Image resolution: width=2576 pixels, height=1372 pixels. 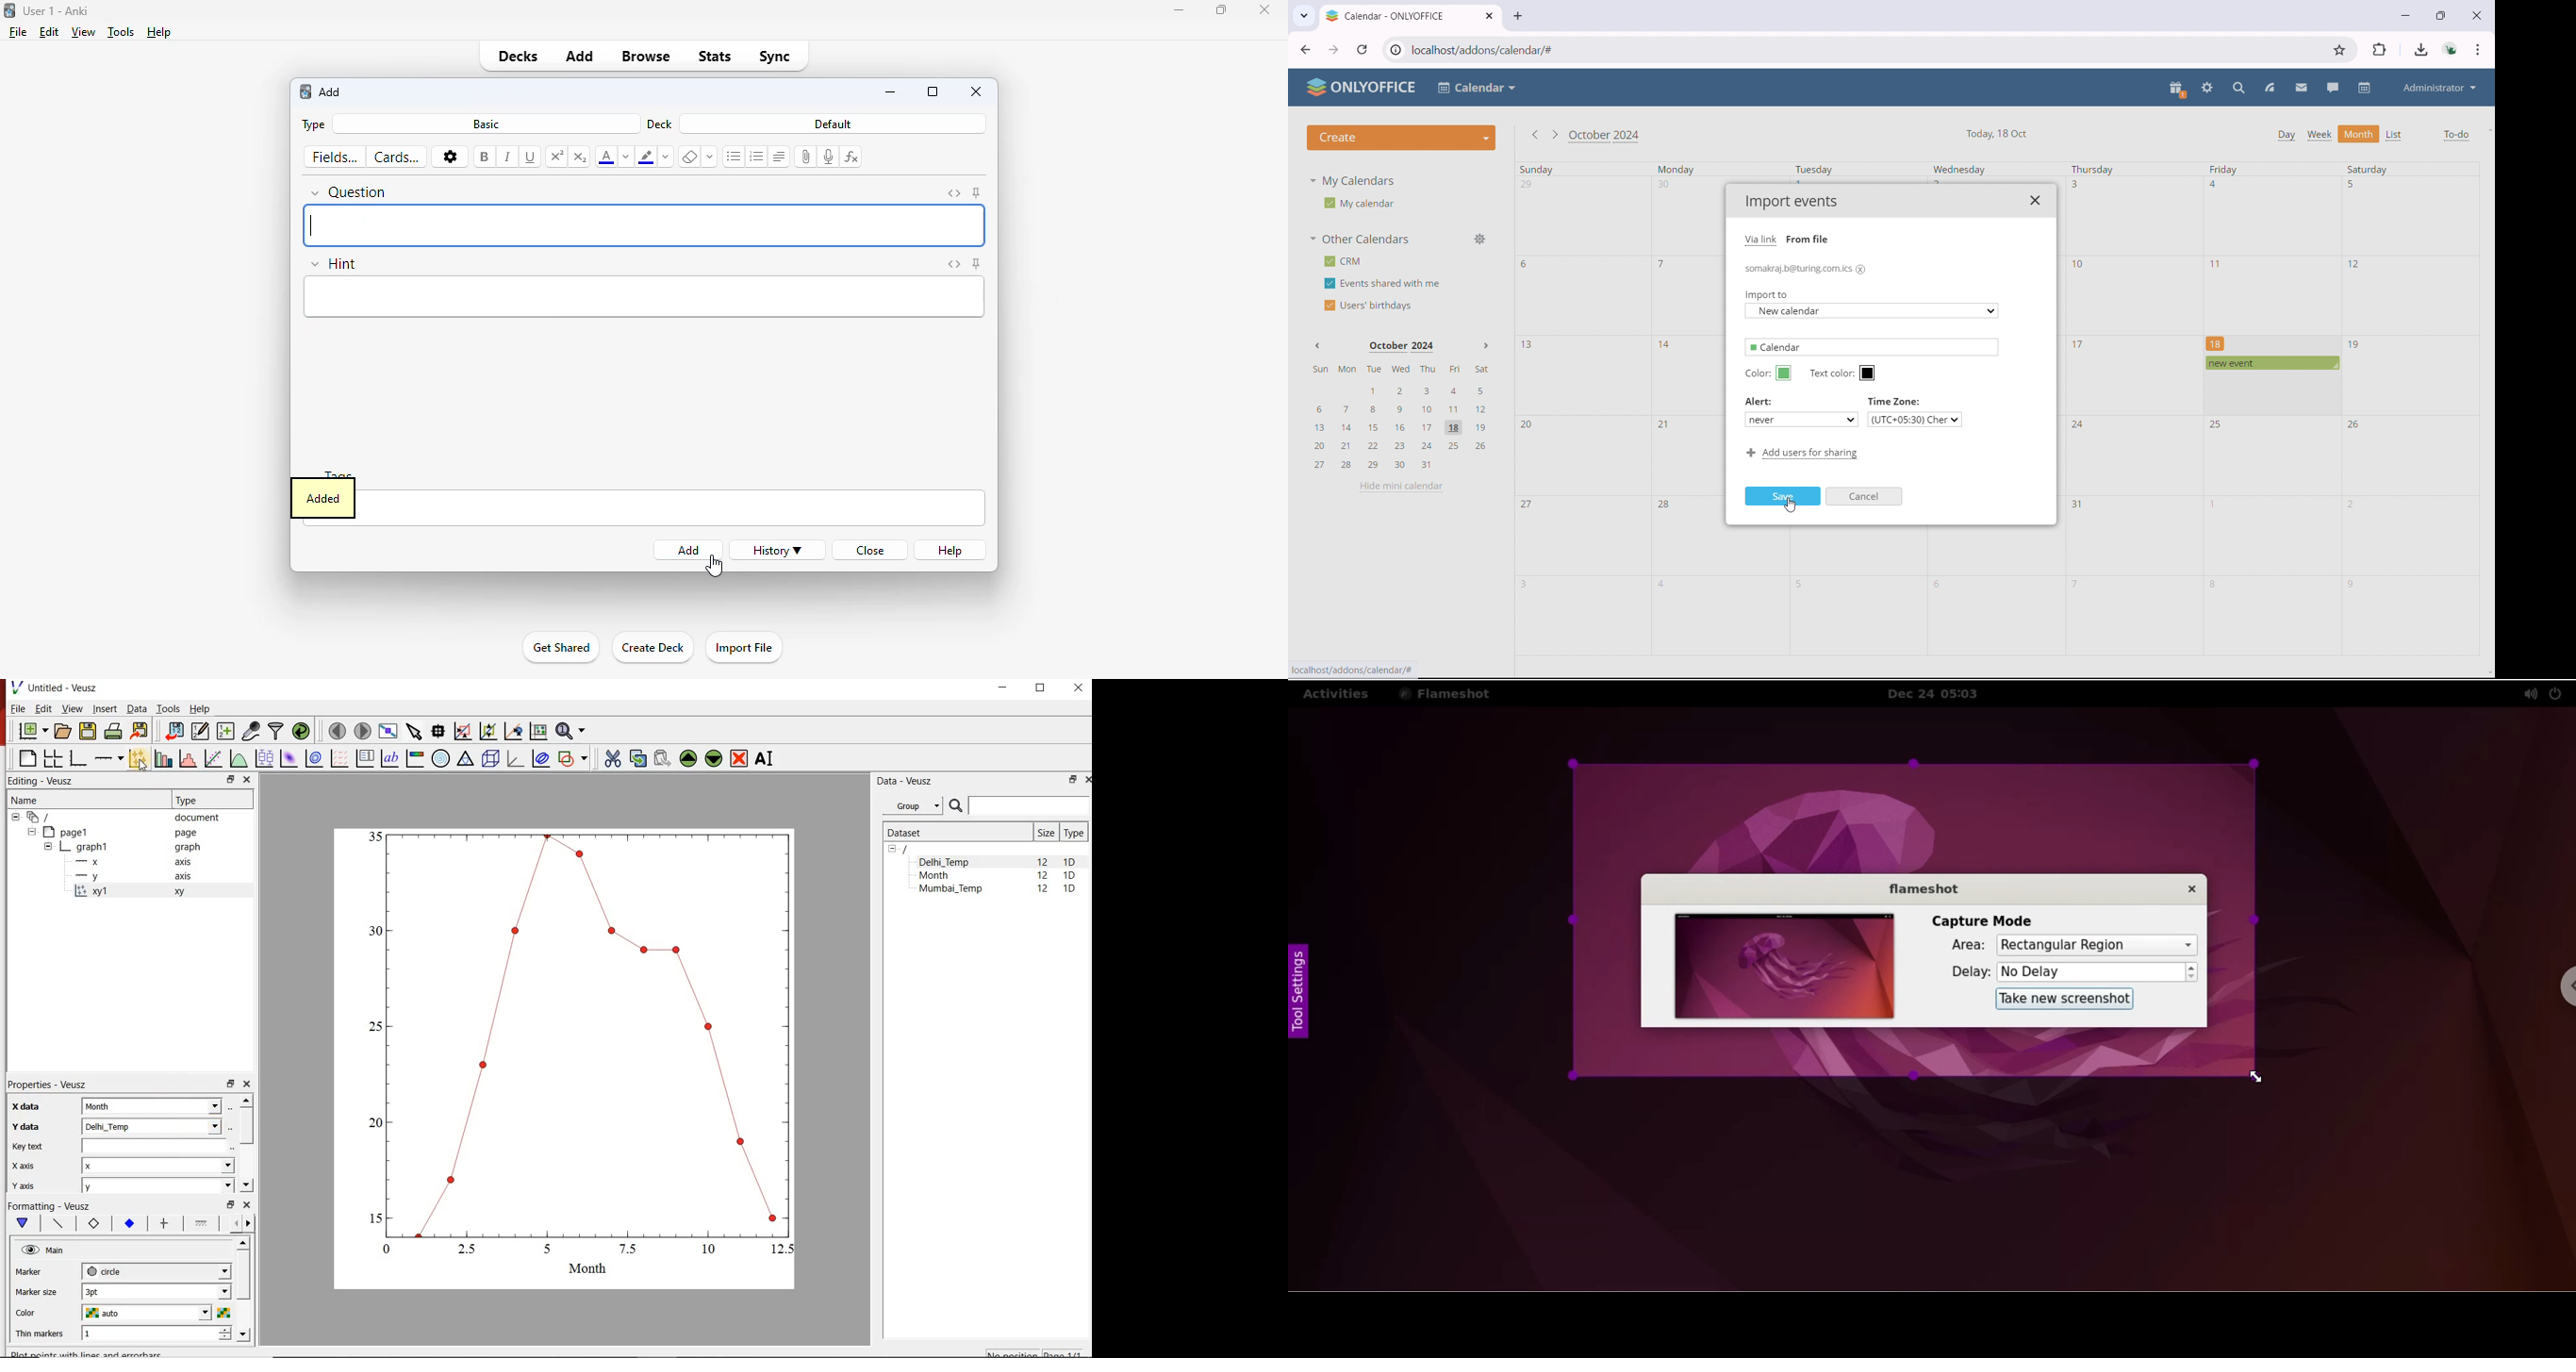 What do you see at coordinates (955, 264) in the screenshot?
I see `toggle HTML editor` at bounding box center [955, 264].